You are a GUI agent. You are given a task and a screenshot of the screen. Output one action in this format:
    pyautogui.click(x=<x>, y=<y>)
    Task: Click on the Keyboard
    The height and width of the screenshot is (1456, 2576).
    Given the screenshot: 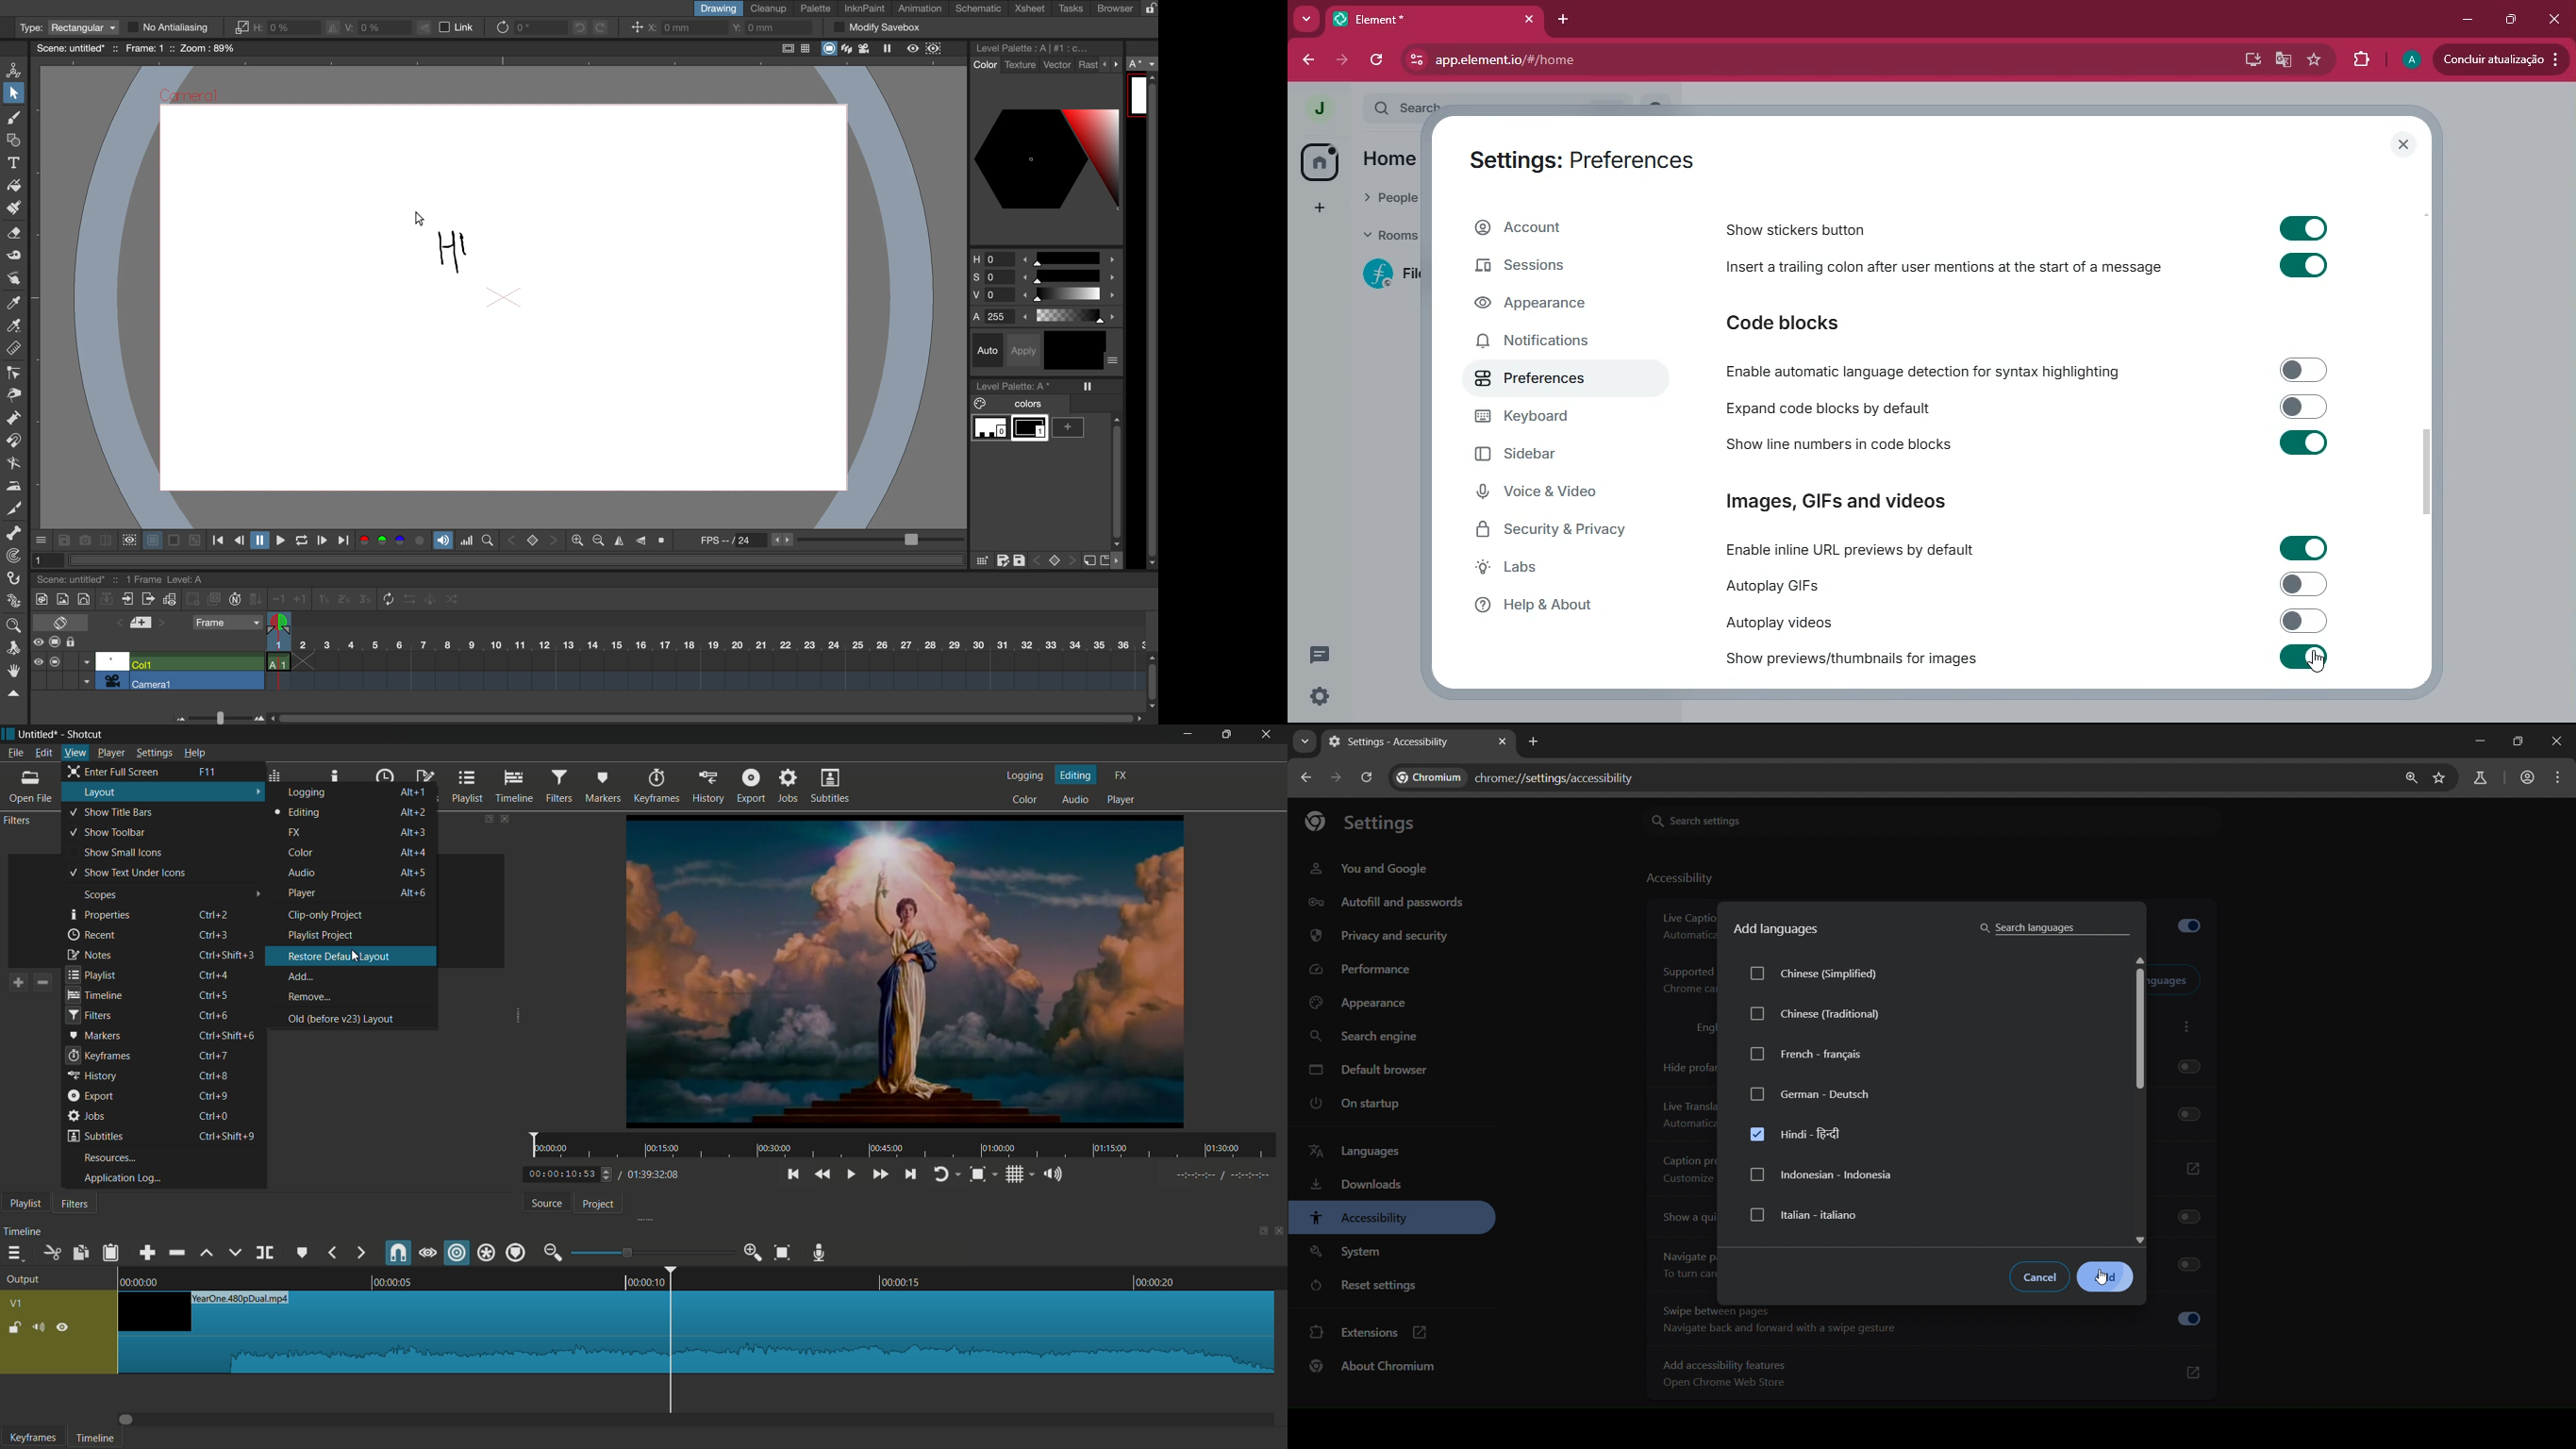 What is the action you would take?
    pyautogui.click(x=1543, y=417)
    